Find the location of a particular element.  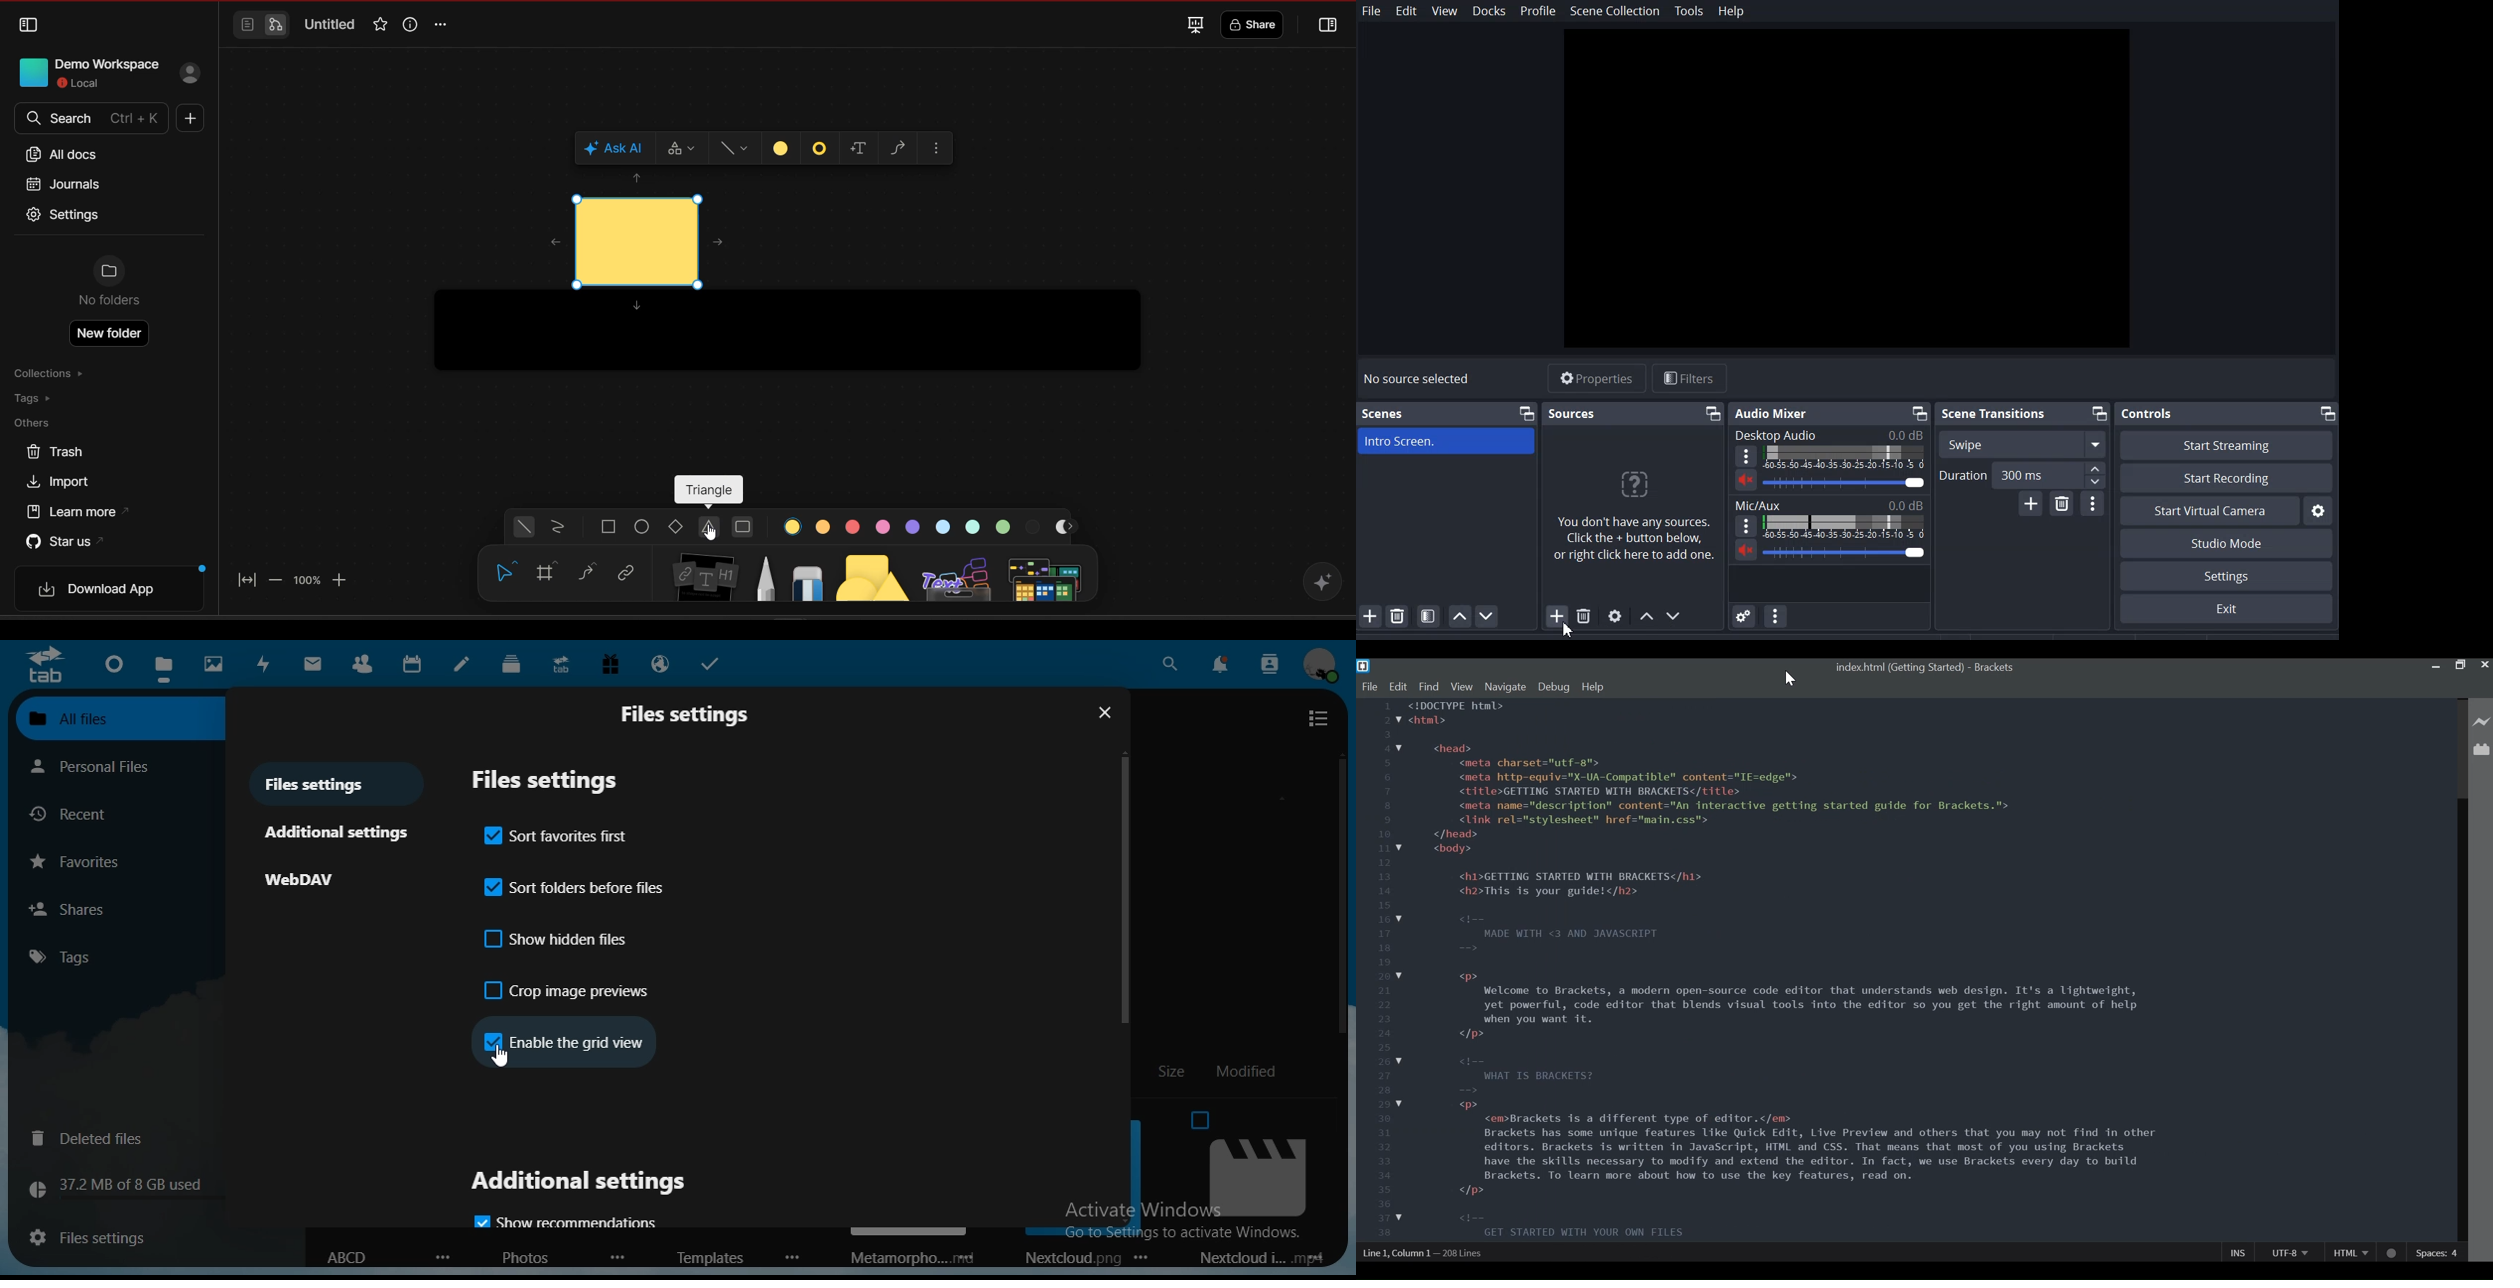

email hosting is located at coordinates (663, 663).